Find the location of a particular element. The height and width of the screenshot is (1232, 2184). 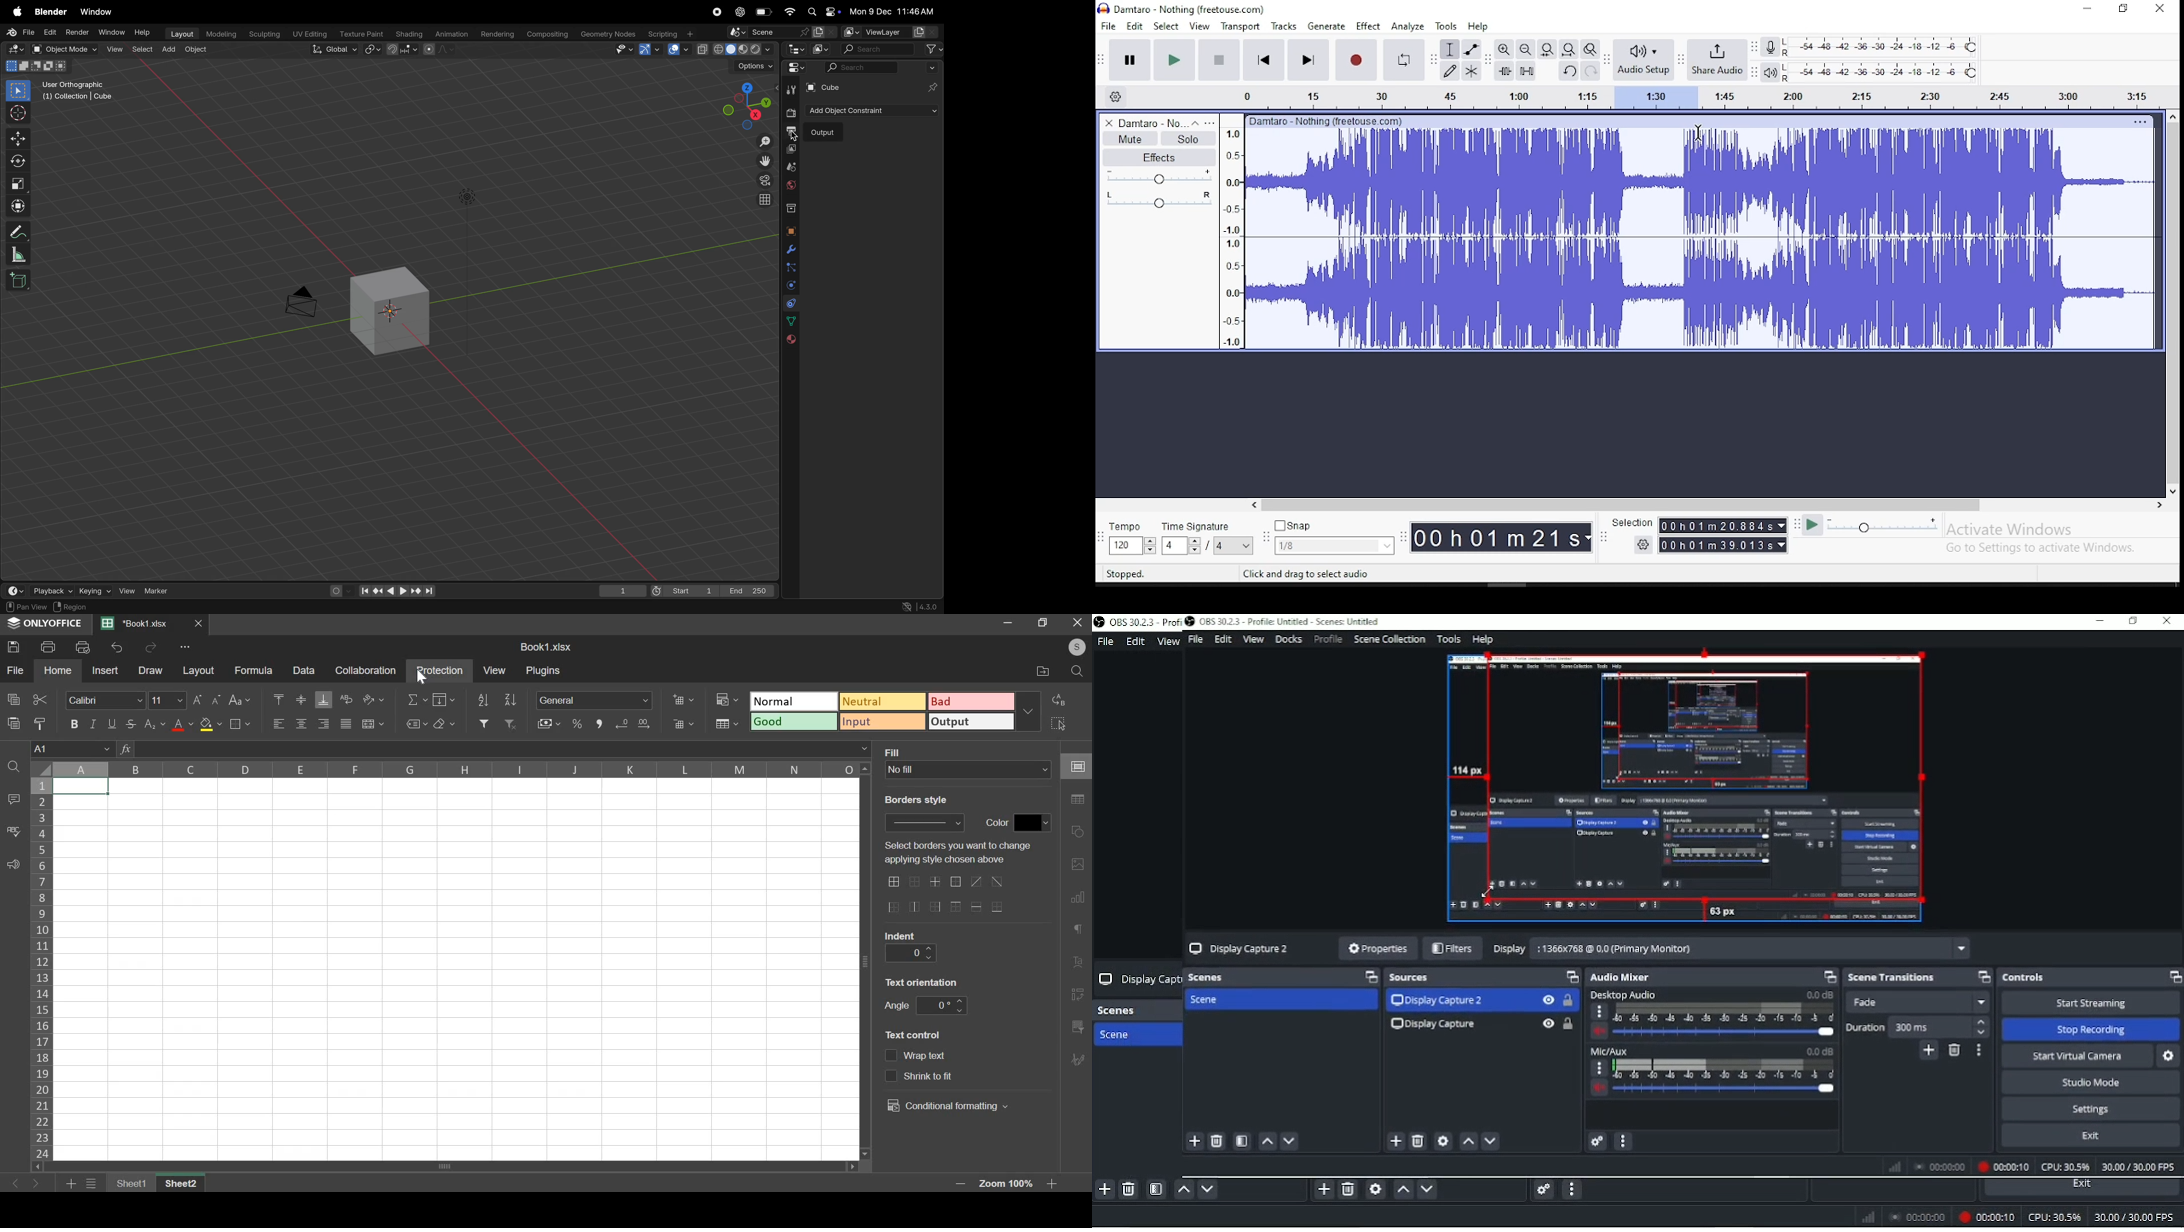

time signature is located at coordinates (1207, 526).